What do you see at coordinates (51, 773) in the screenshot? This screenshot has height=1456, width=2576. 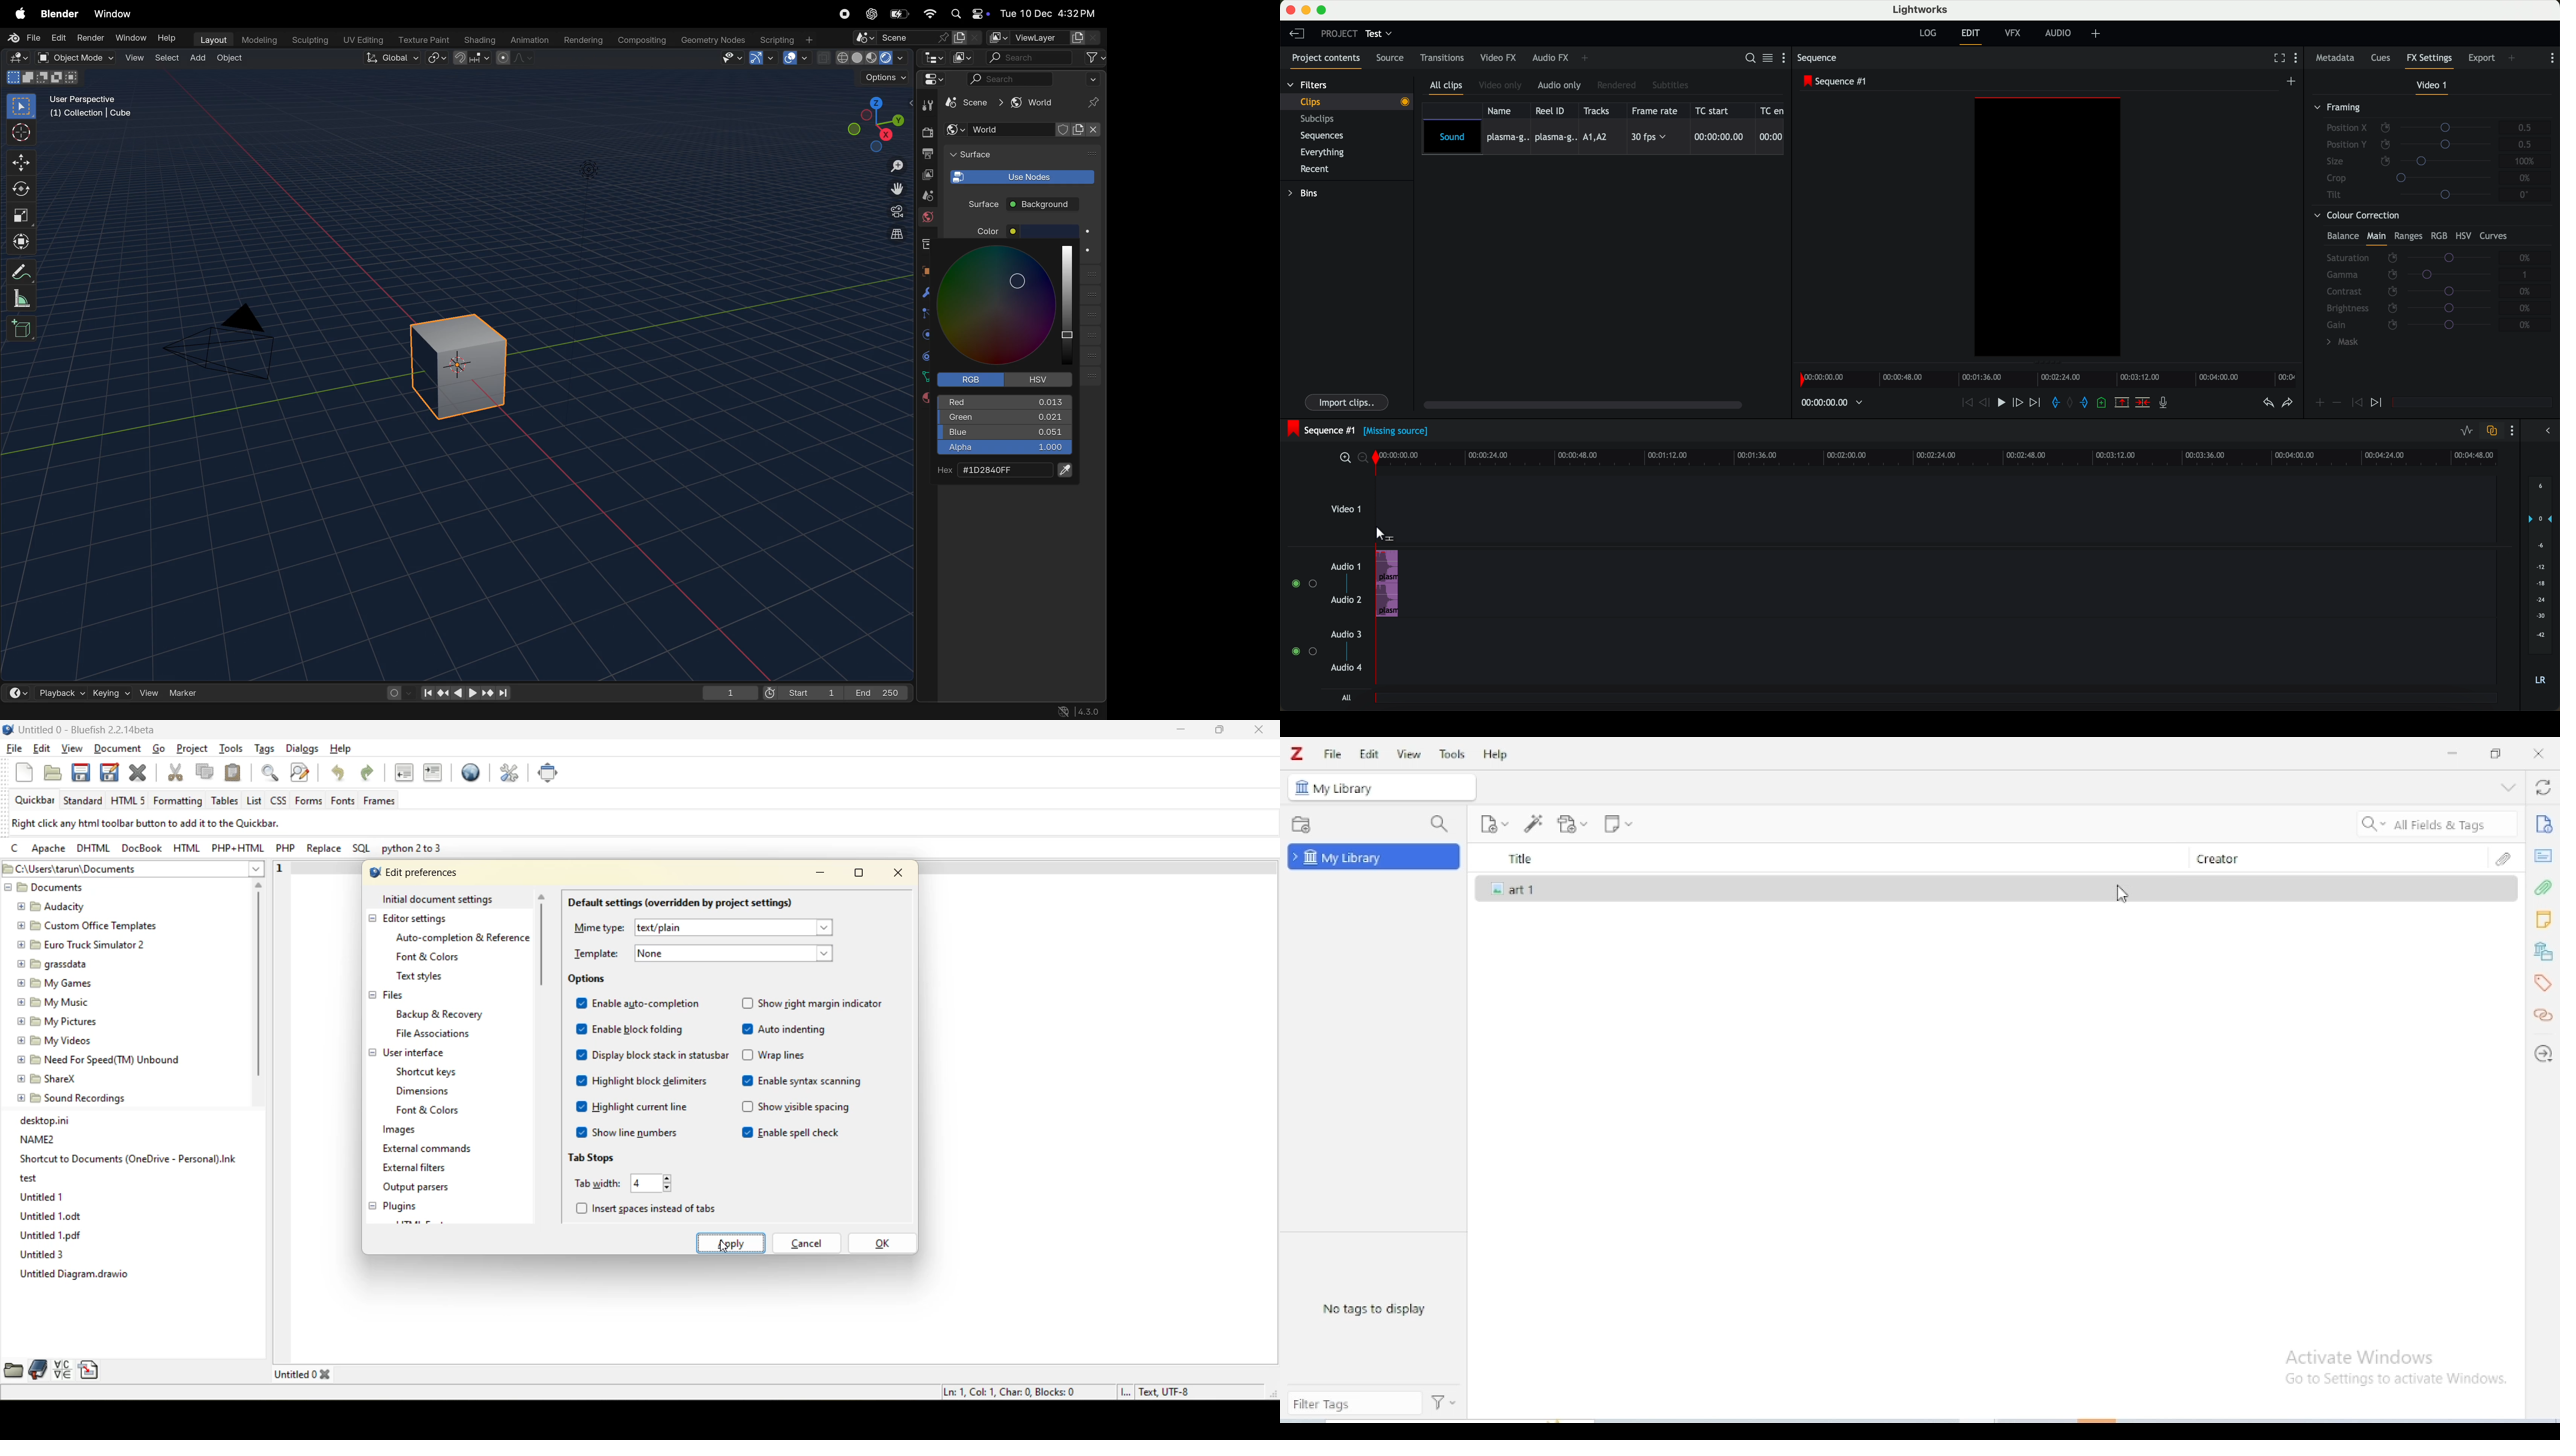 I see `open` at bounding box center [51, 773].